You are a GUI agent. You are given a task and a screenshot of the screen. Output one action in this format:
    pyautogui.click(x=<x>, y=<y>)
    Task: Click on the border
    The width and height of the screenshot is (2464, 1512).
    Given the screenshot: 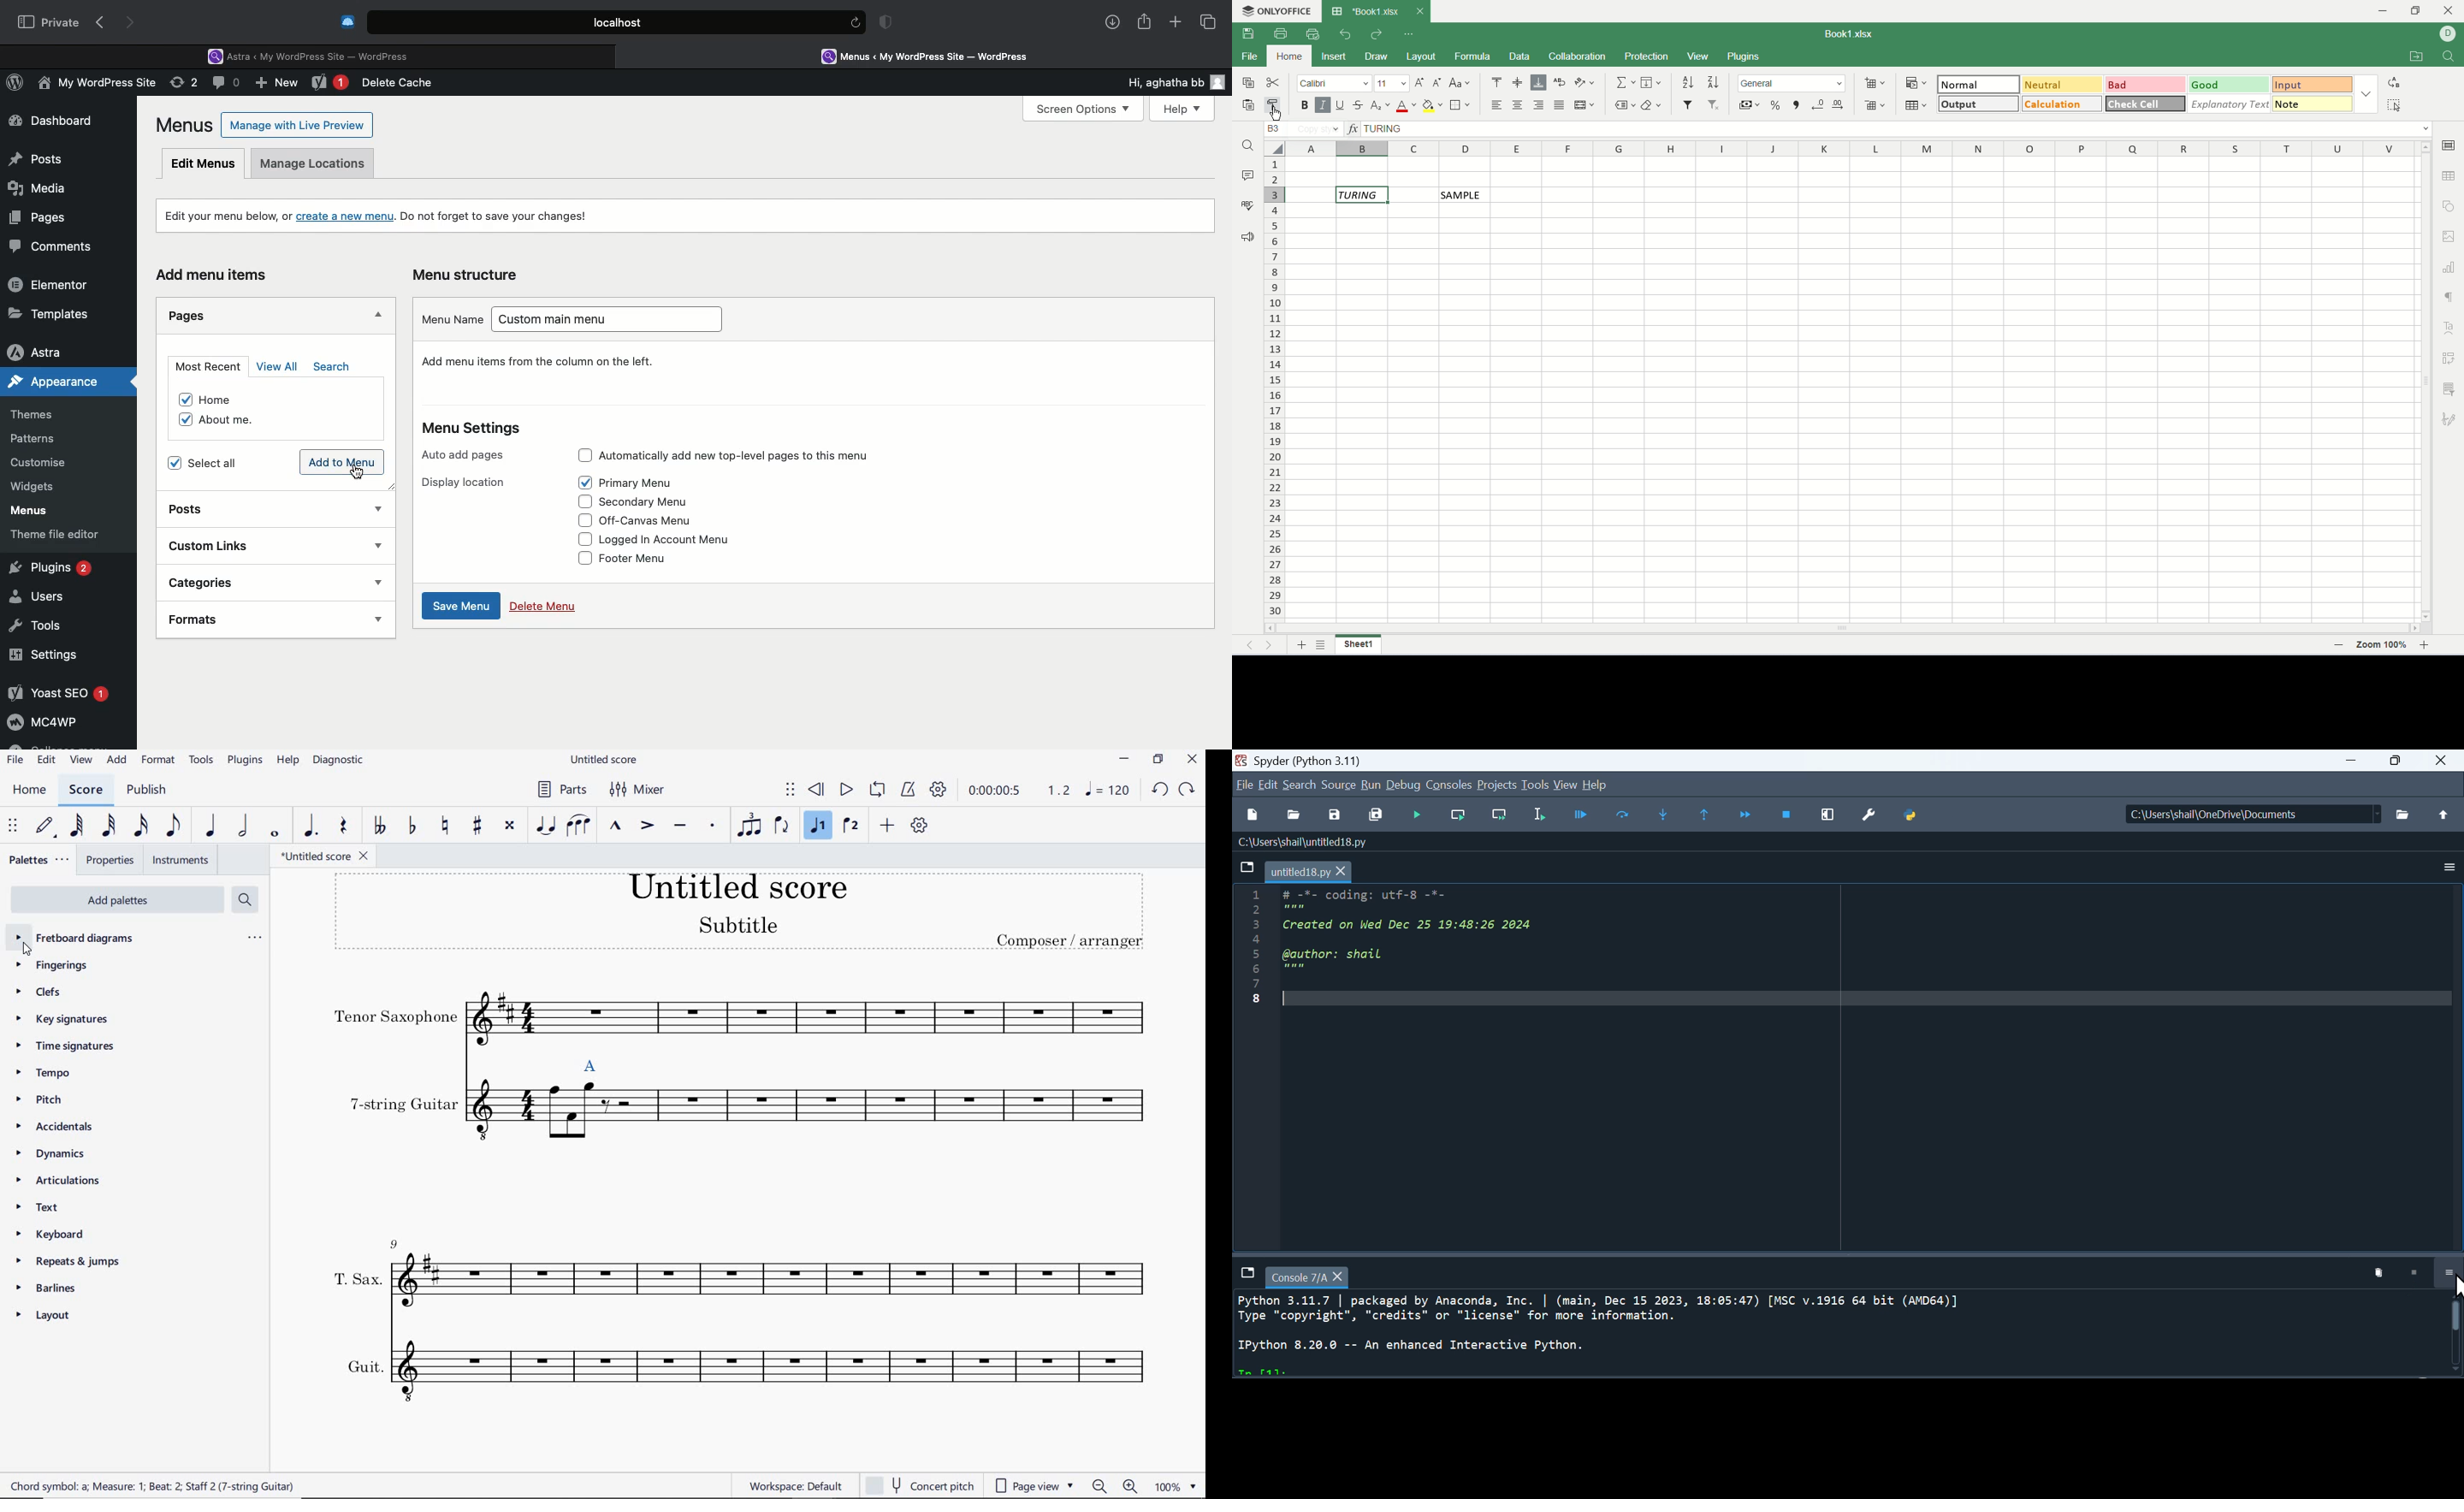 What is the action you would take?
    pyautogui.click(x=1462, y=106)
    